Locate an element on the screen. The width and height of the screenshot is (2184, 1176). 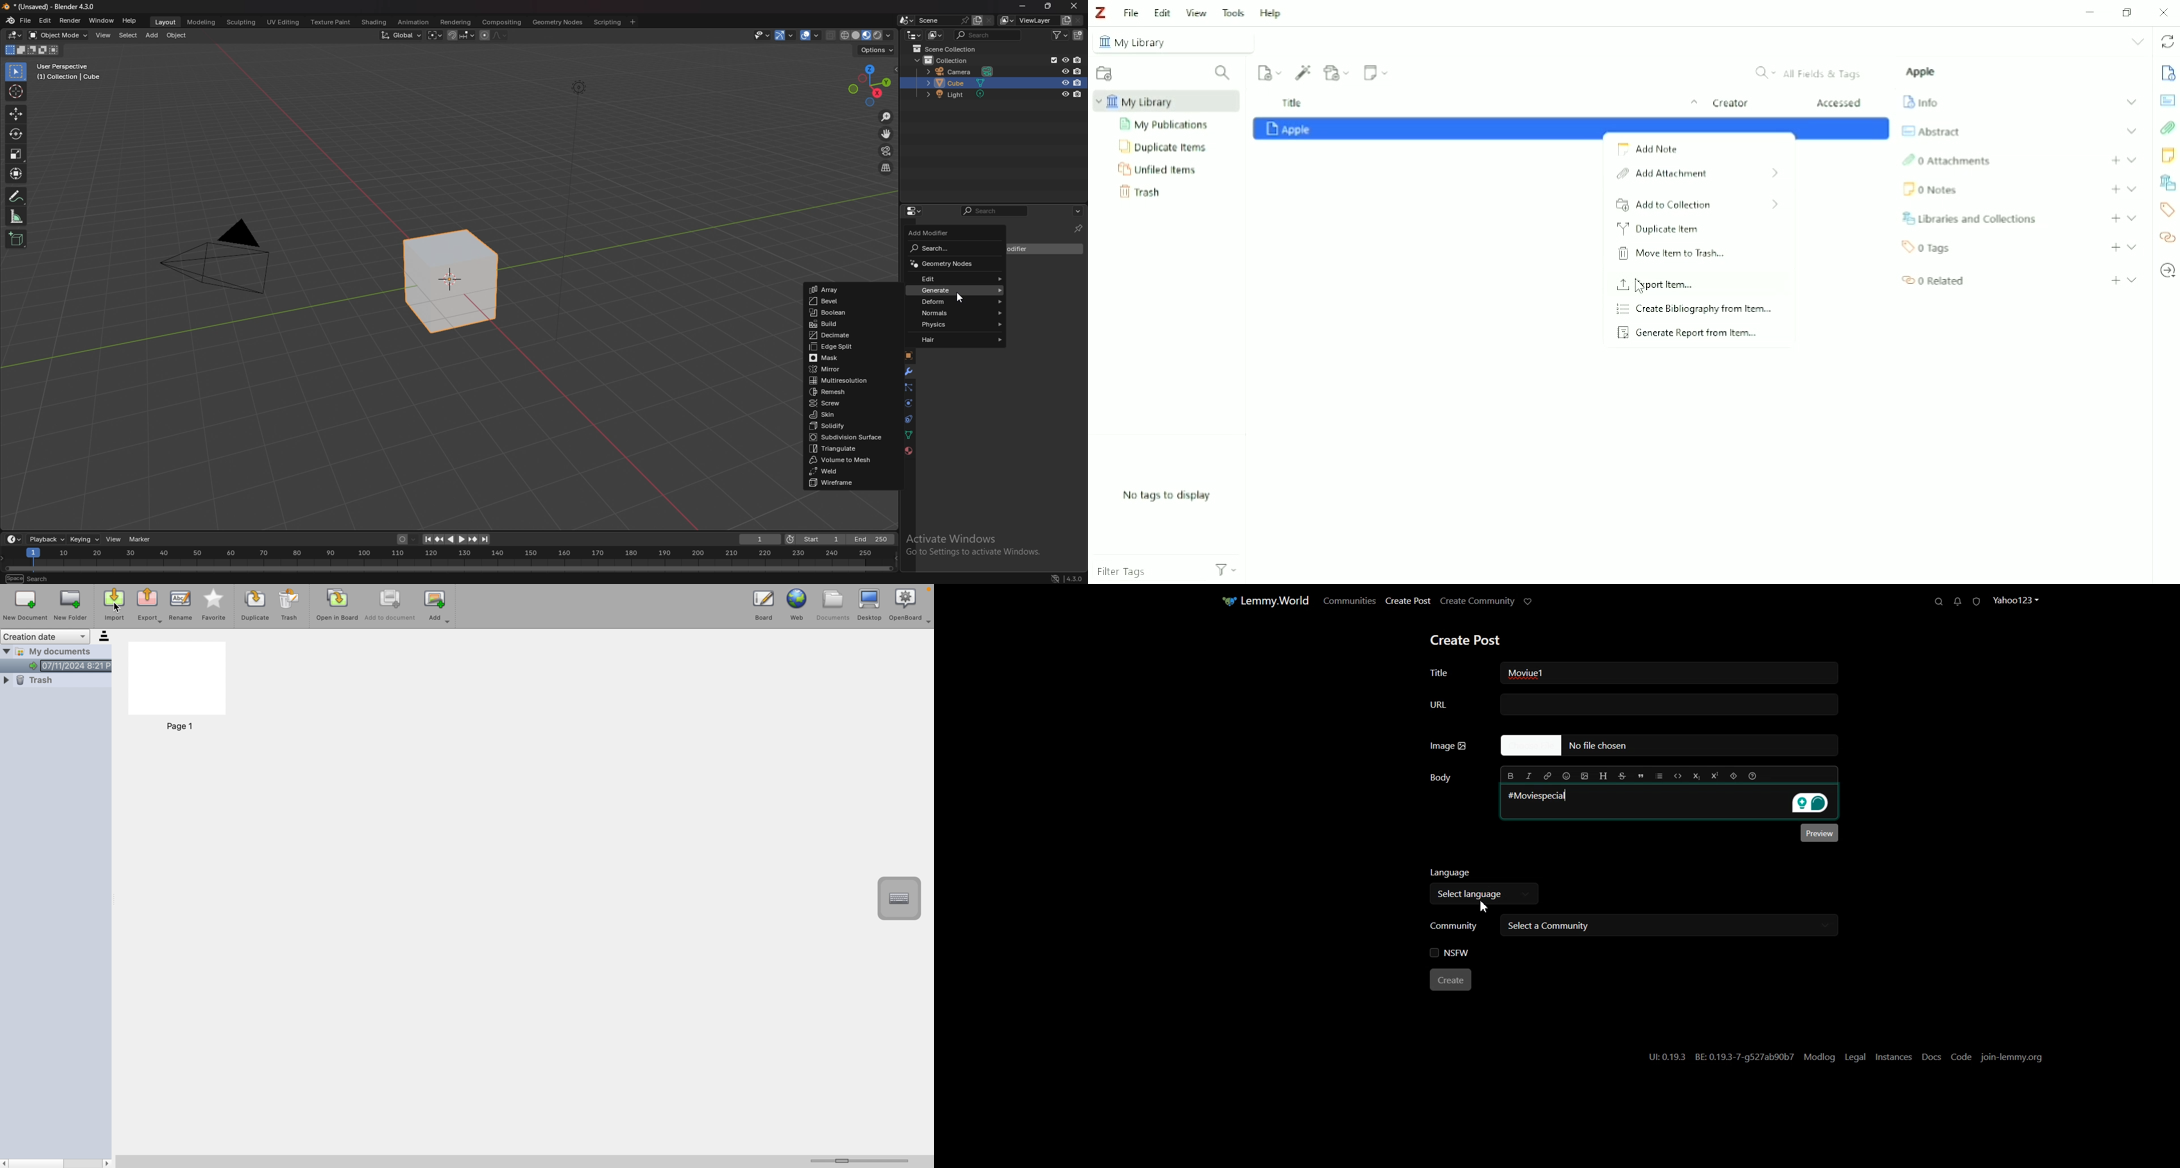
Create Post is located at coordinates (1465, 641).